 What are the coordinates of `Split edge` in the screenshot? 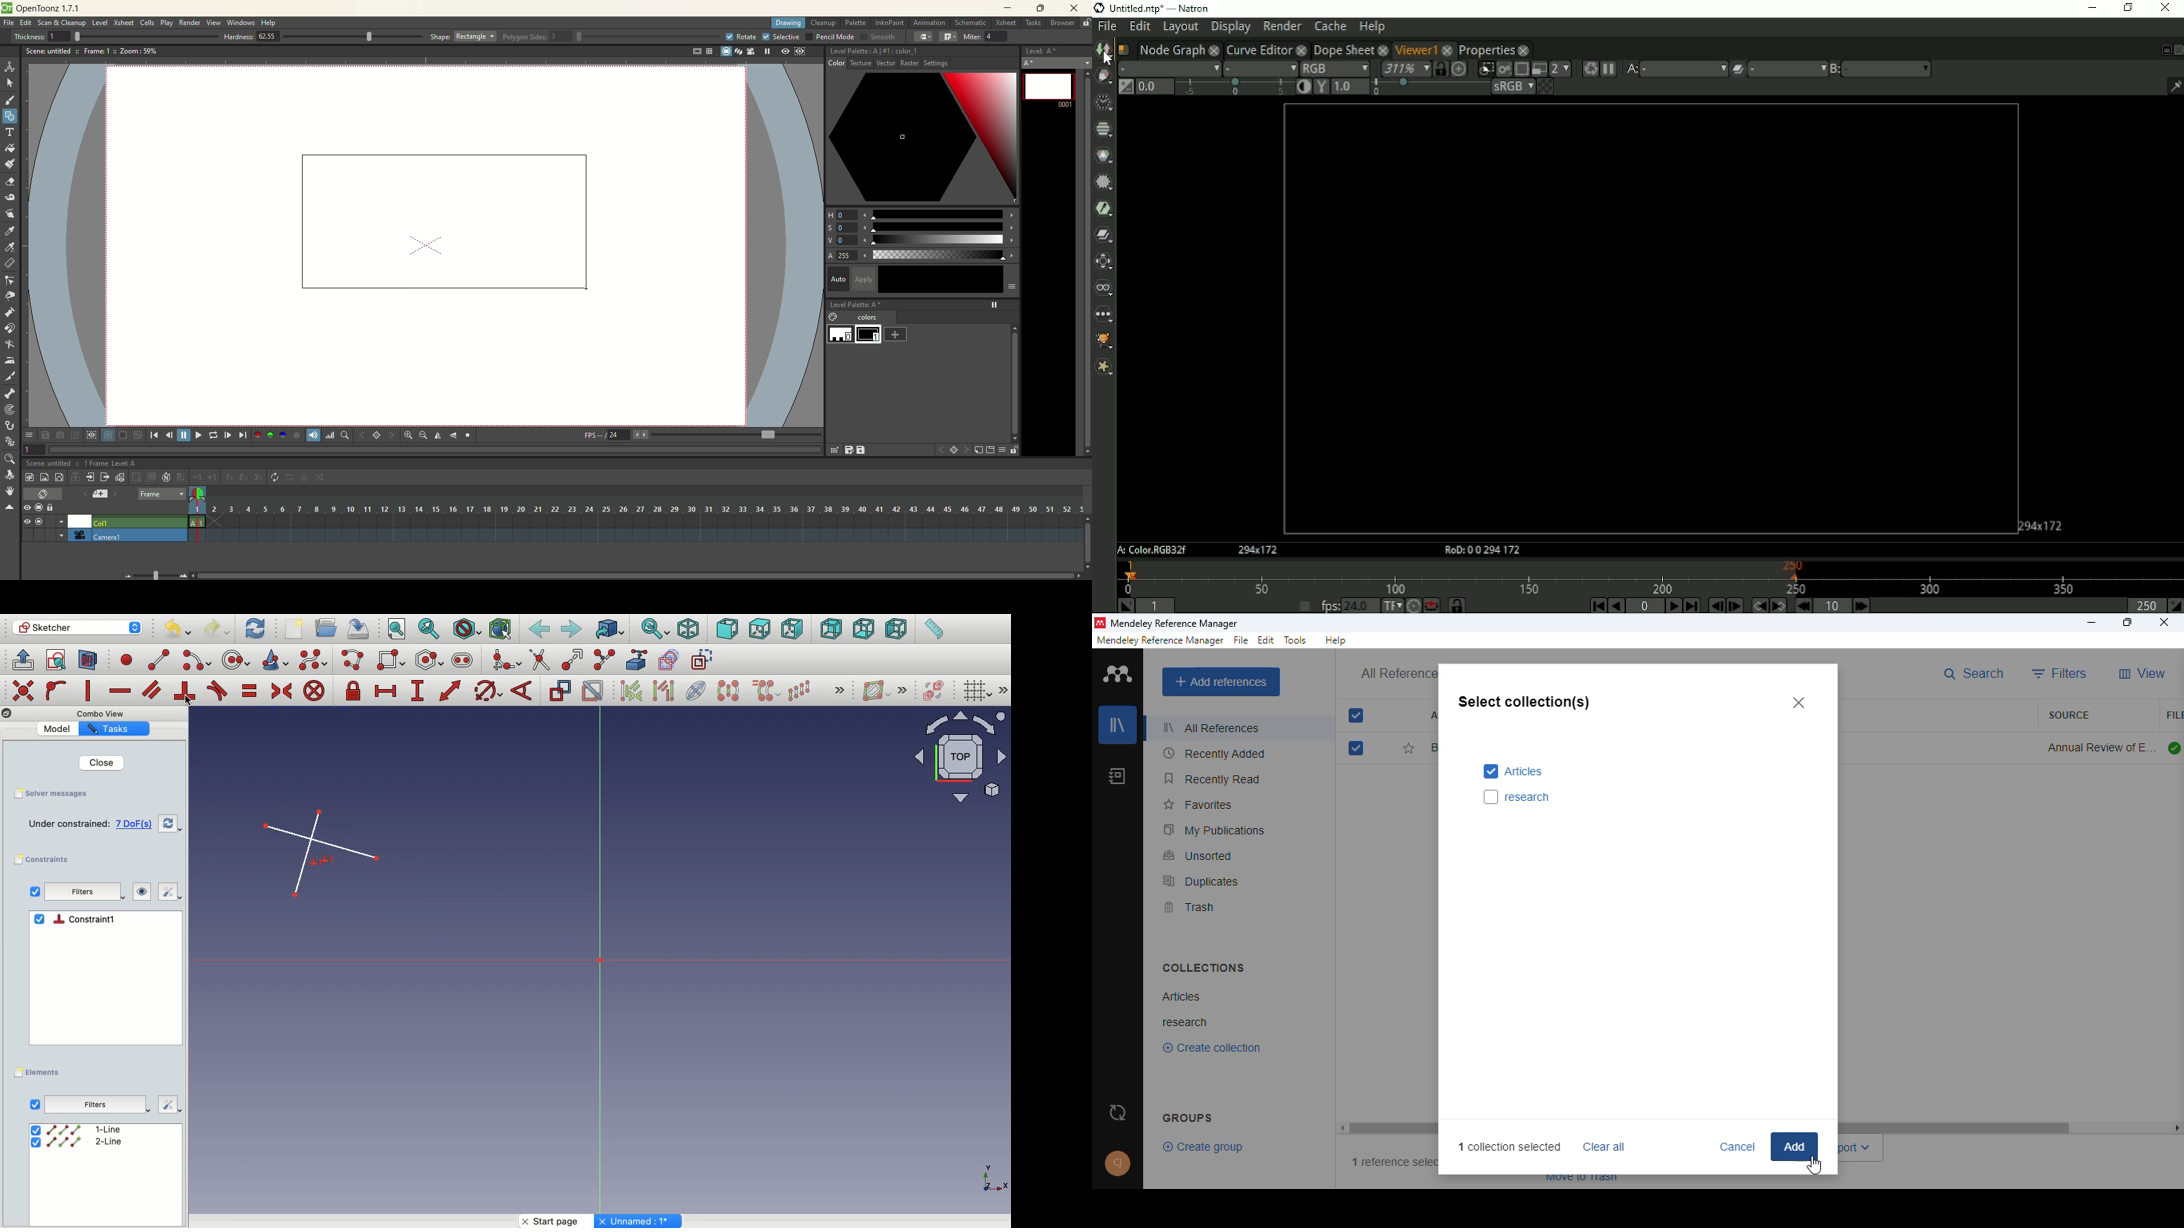 It's located at (606, 659).